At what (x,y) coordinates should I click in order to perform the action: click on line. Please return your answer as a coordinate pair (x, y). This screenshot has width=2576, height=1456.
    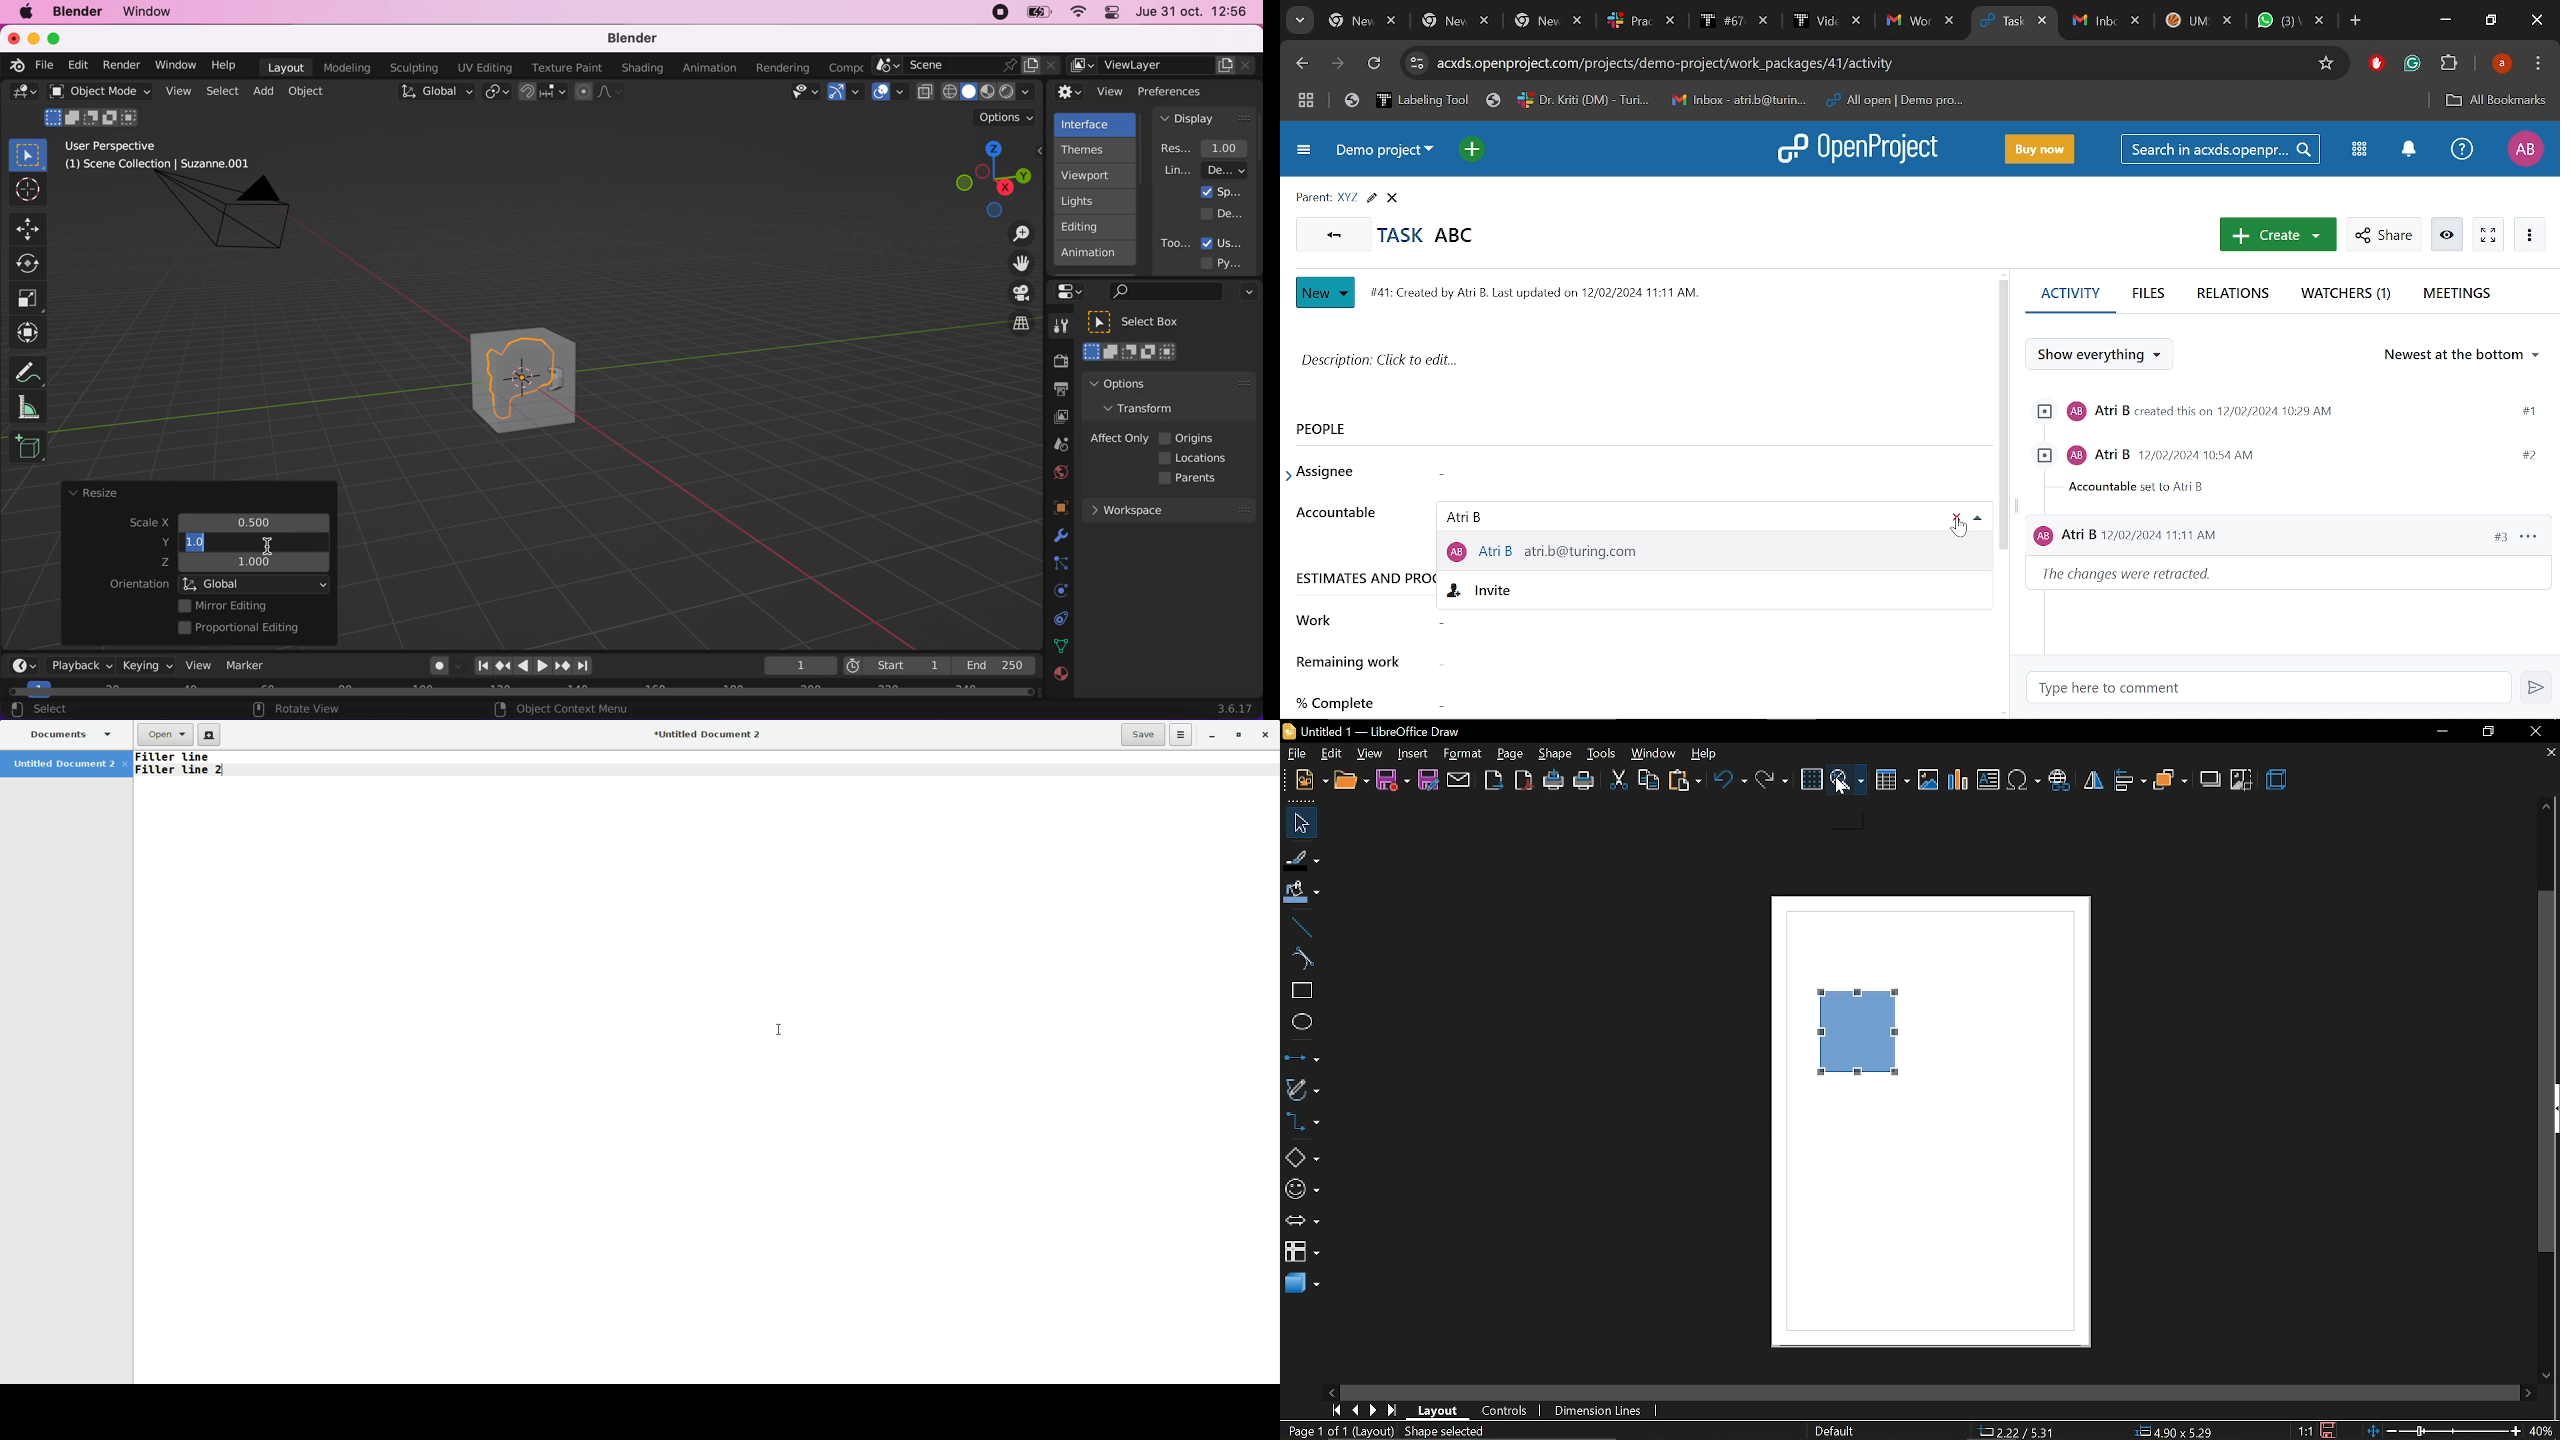
    Looking at the image, I should click on (1298, 927).